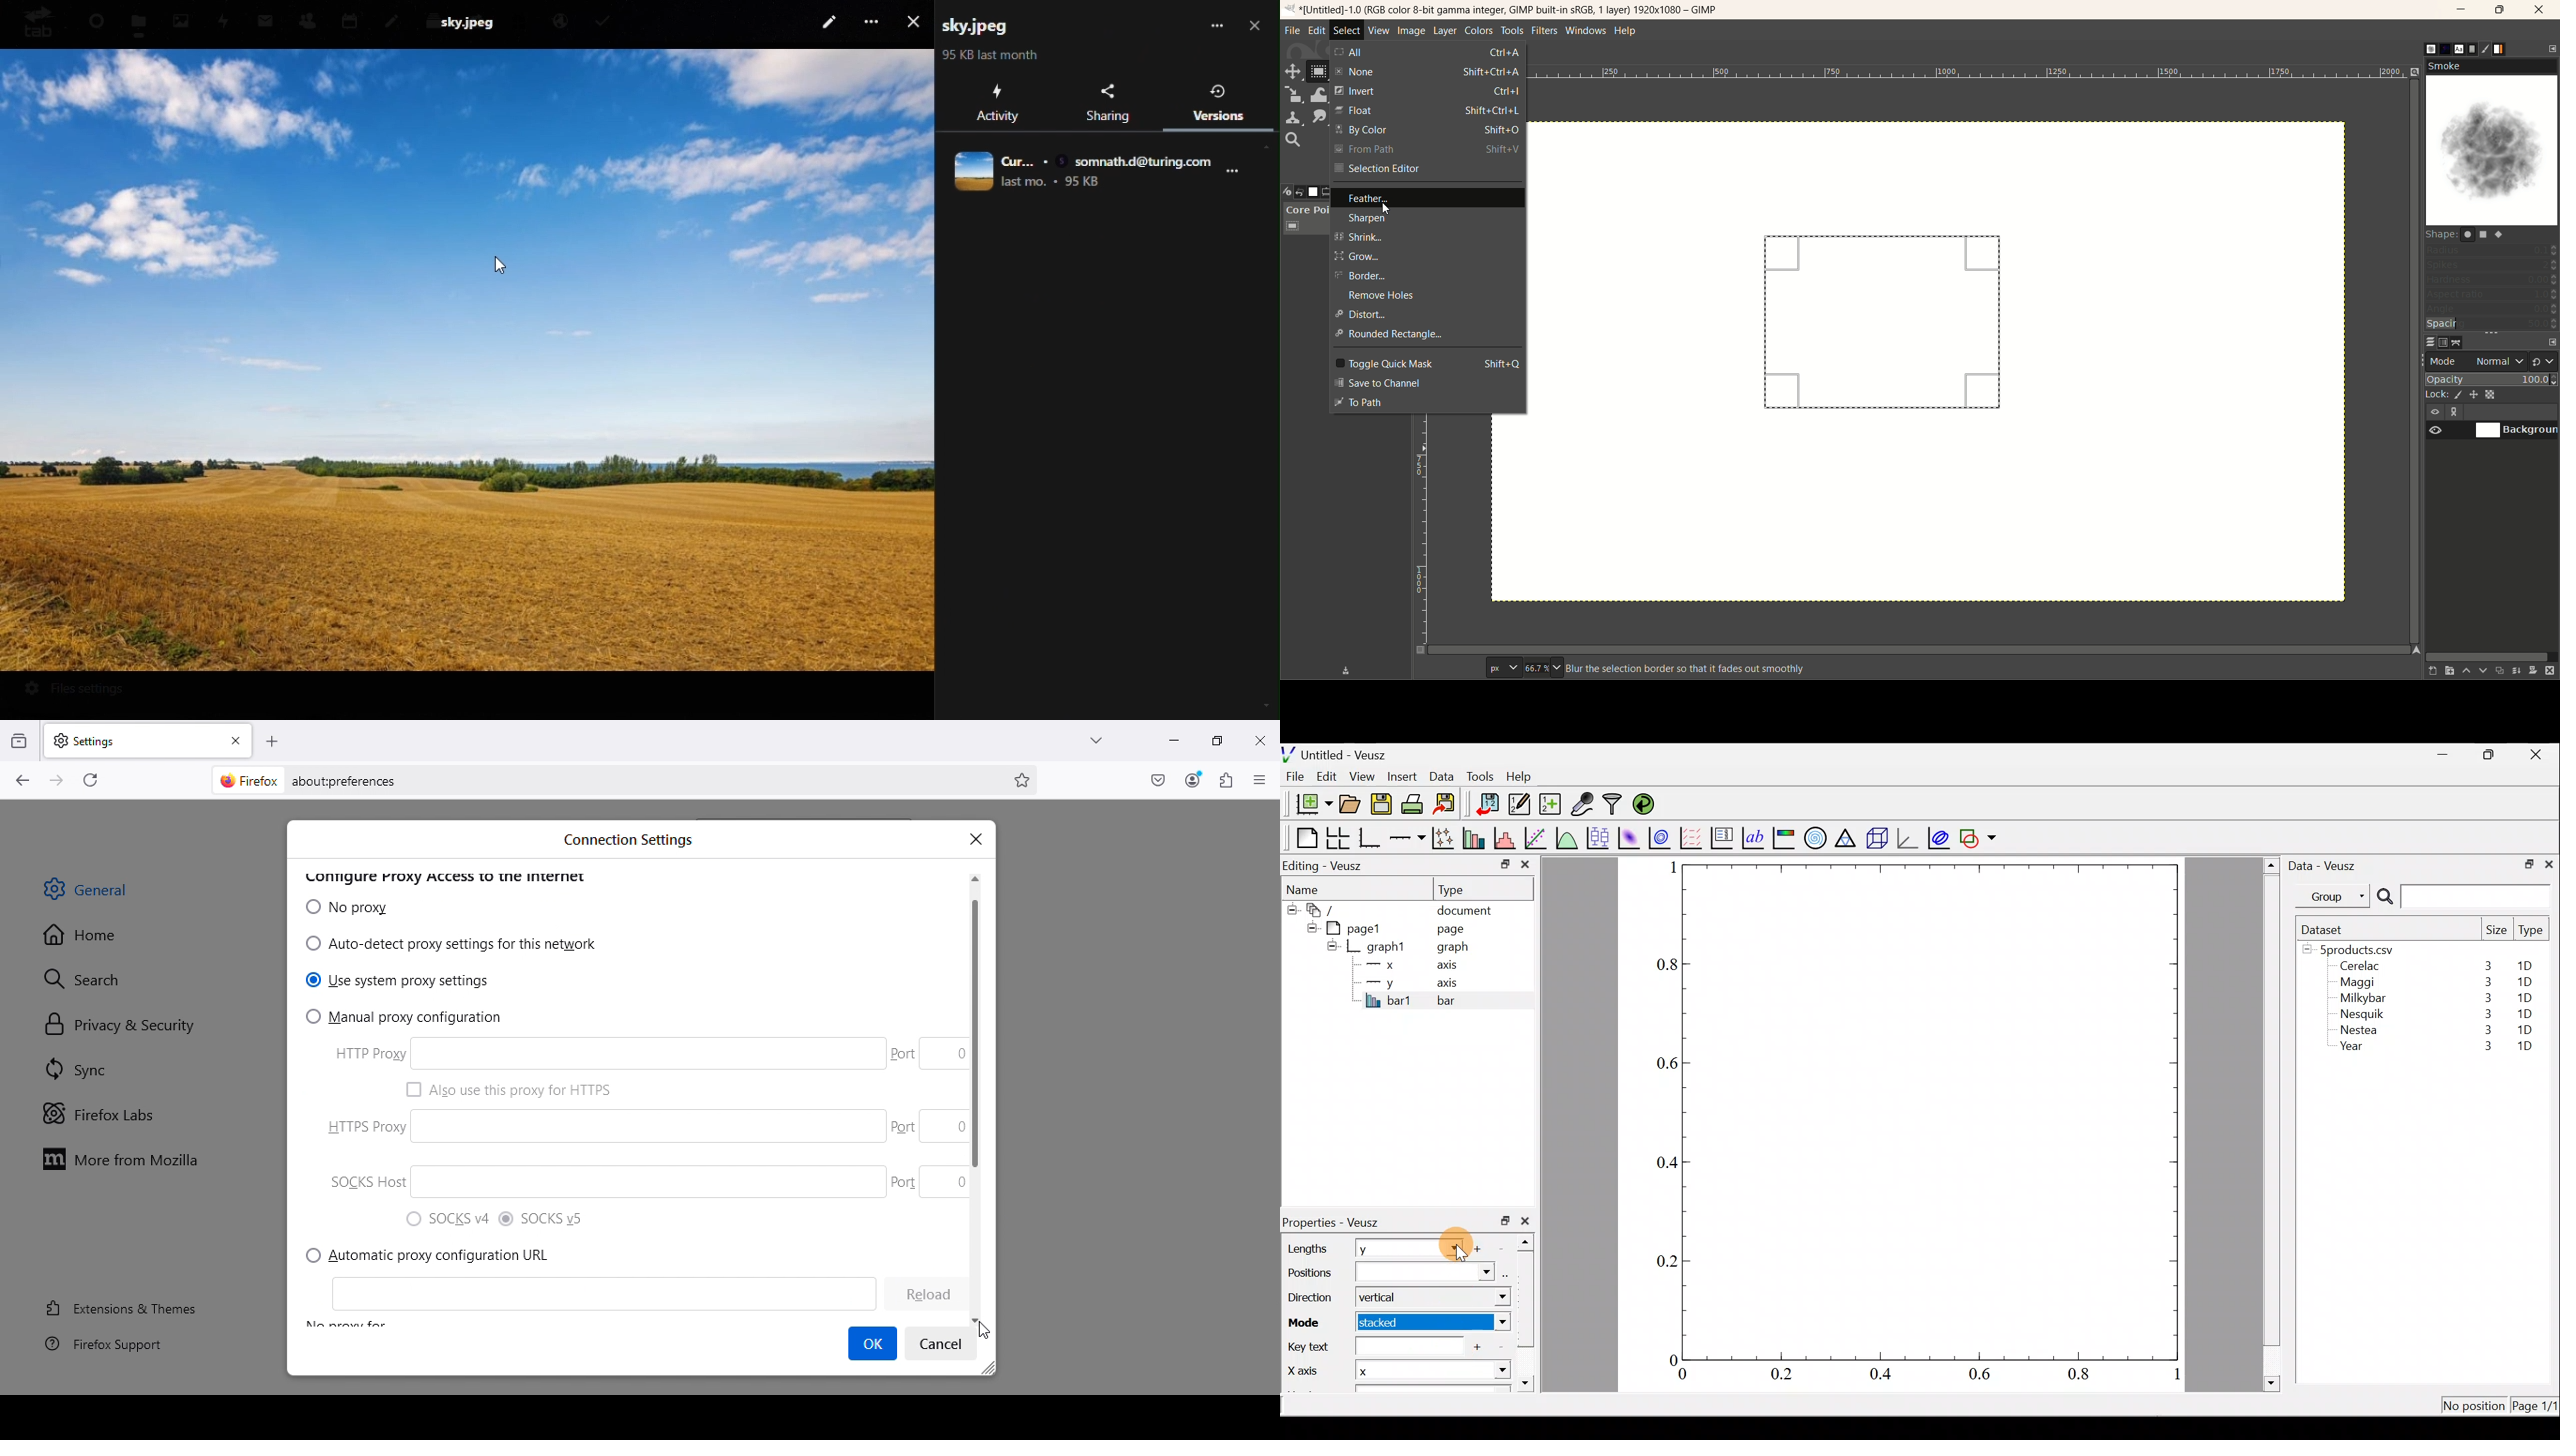  I want to click on Home, so click(81, 936).